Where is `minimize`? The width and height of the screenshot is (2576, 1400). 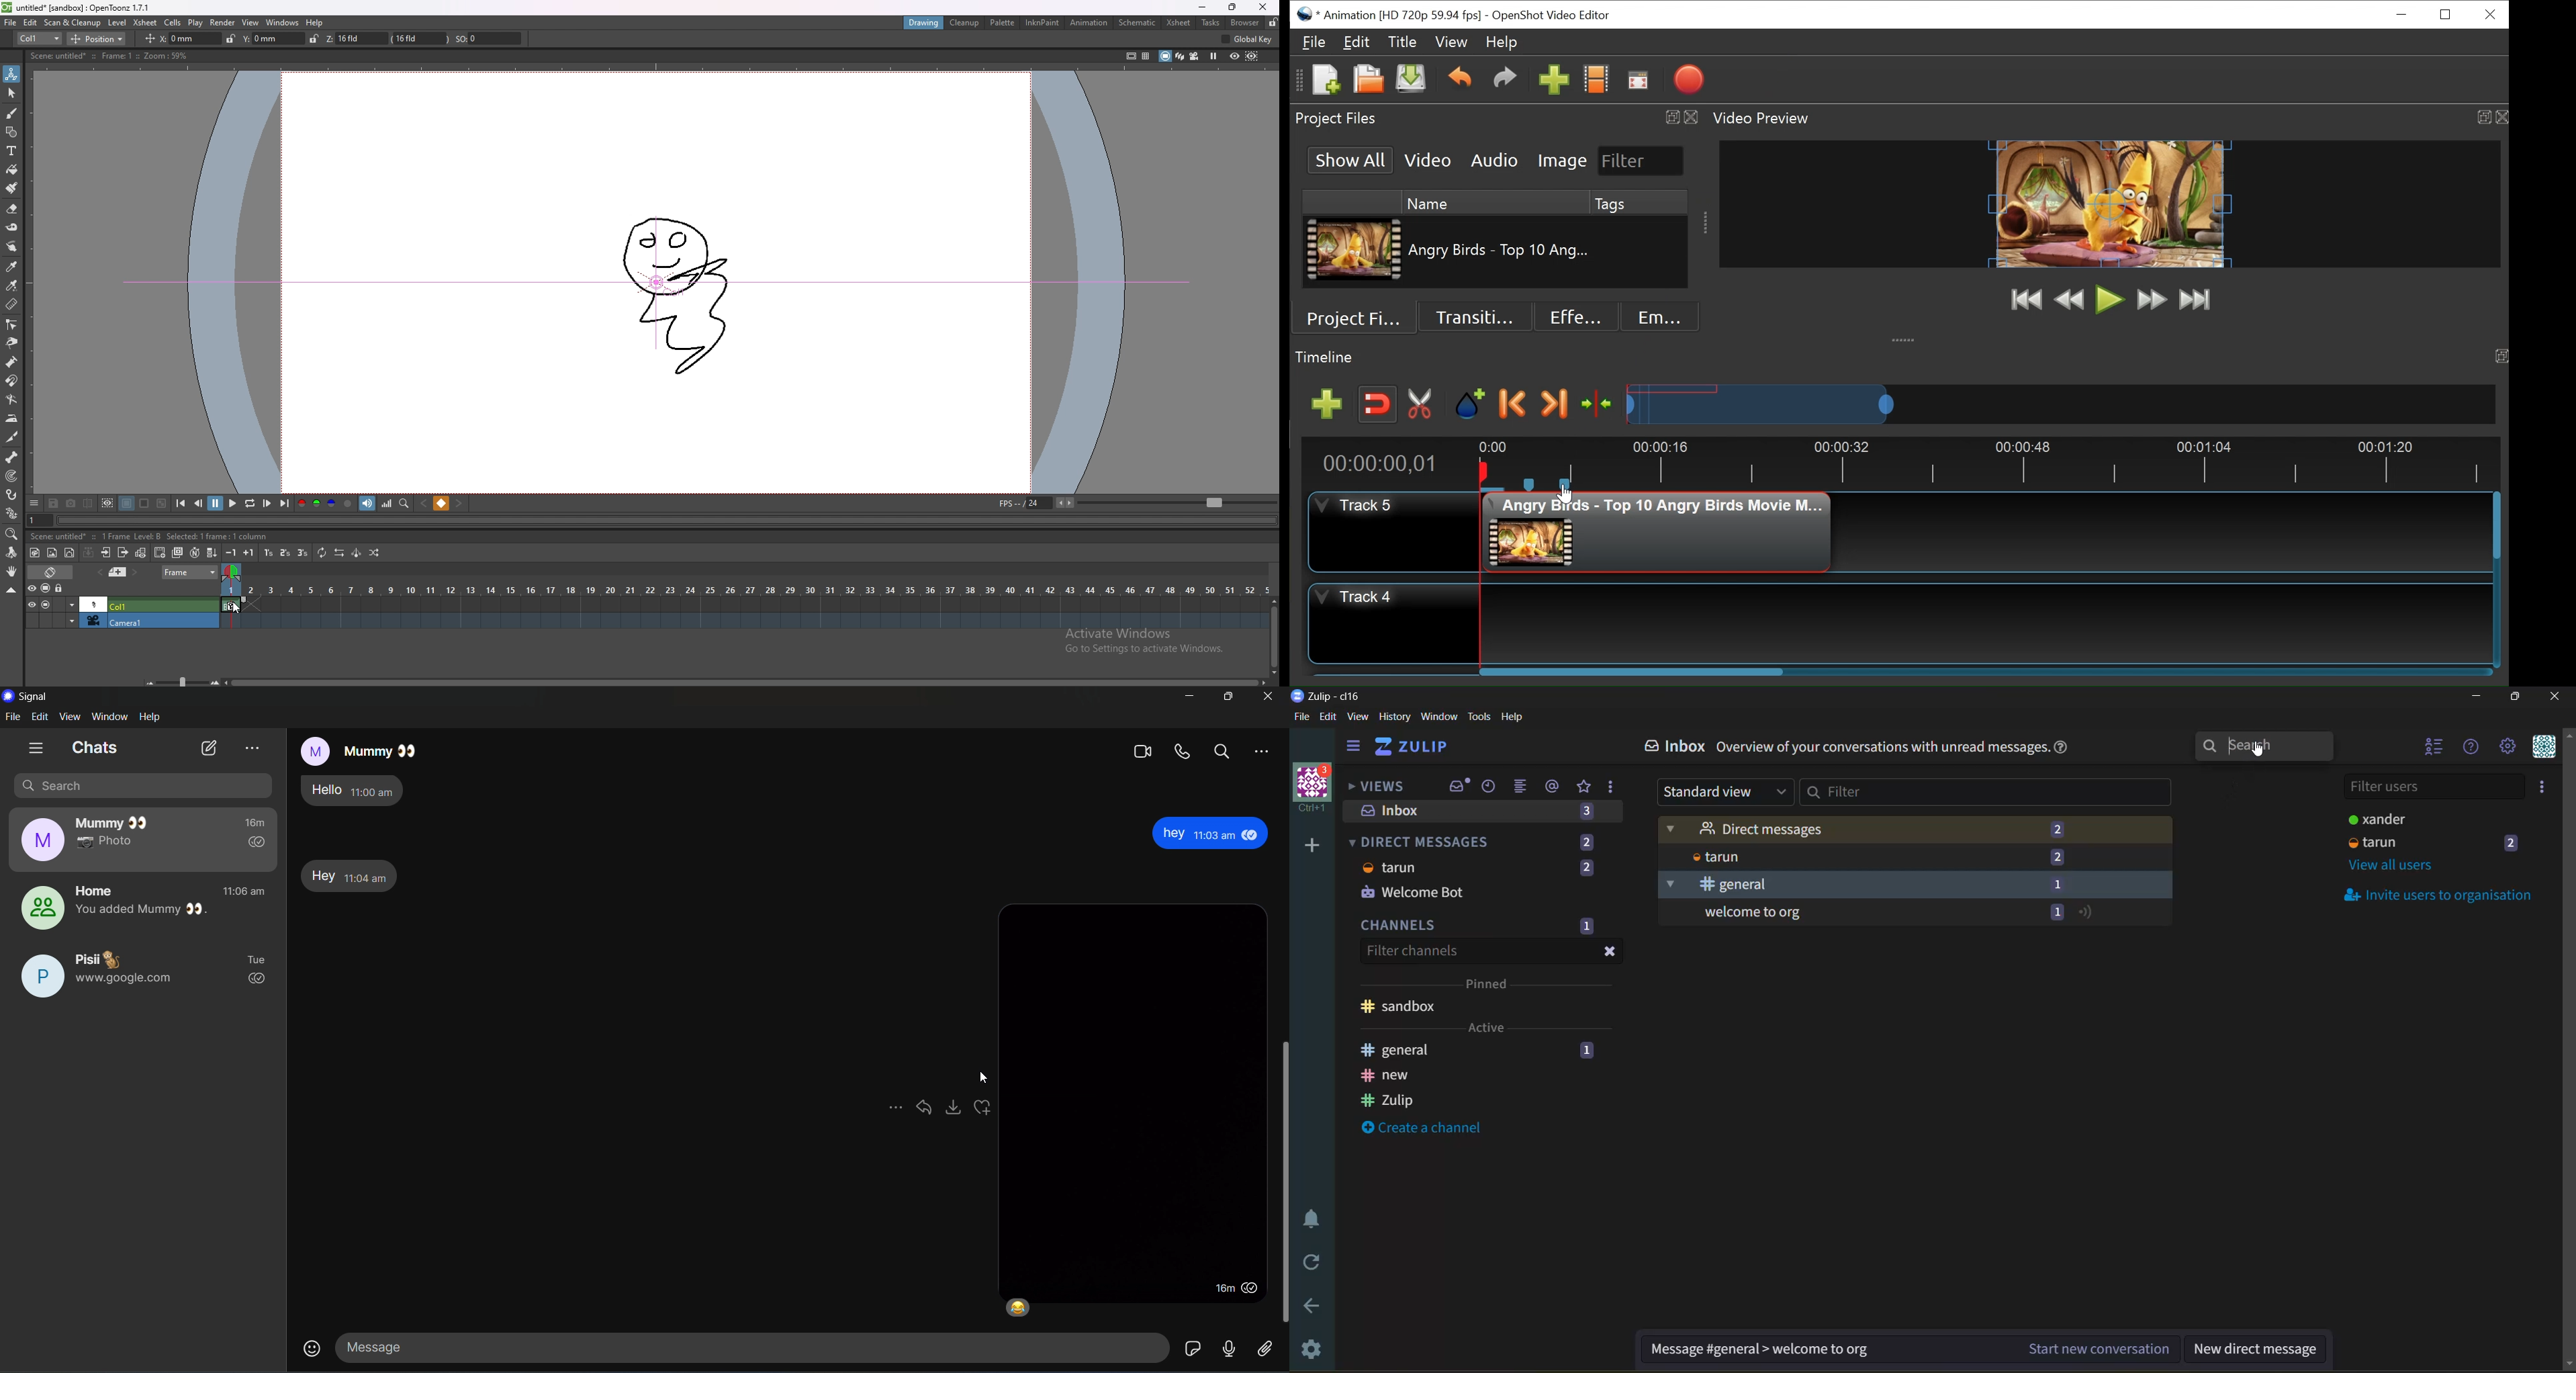 minimize is located at coordinates (1190, 697).